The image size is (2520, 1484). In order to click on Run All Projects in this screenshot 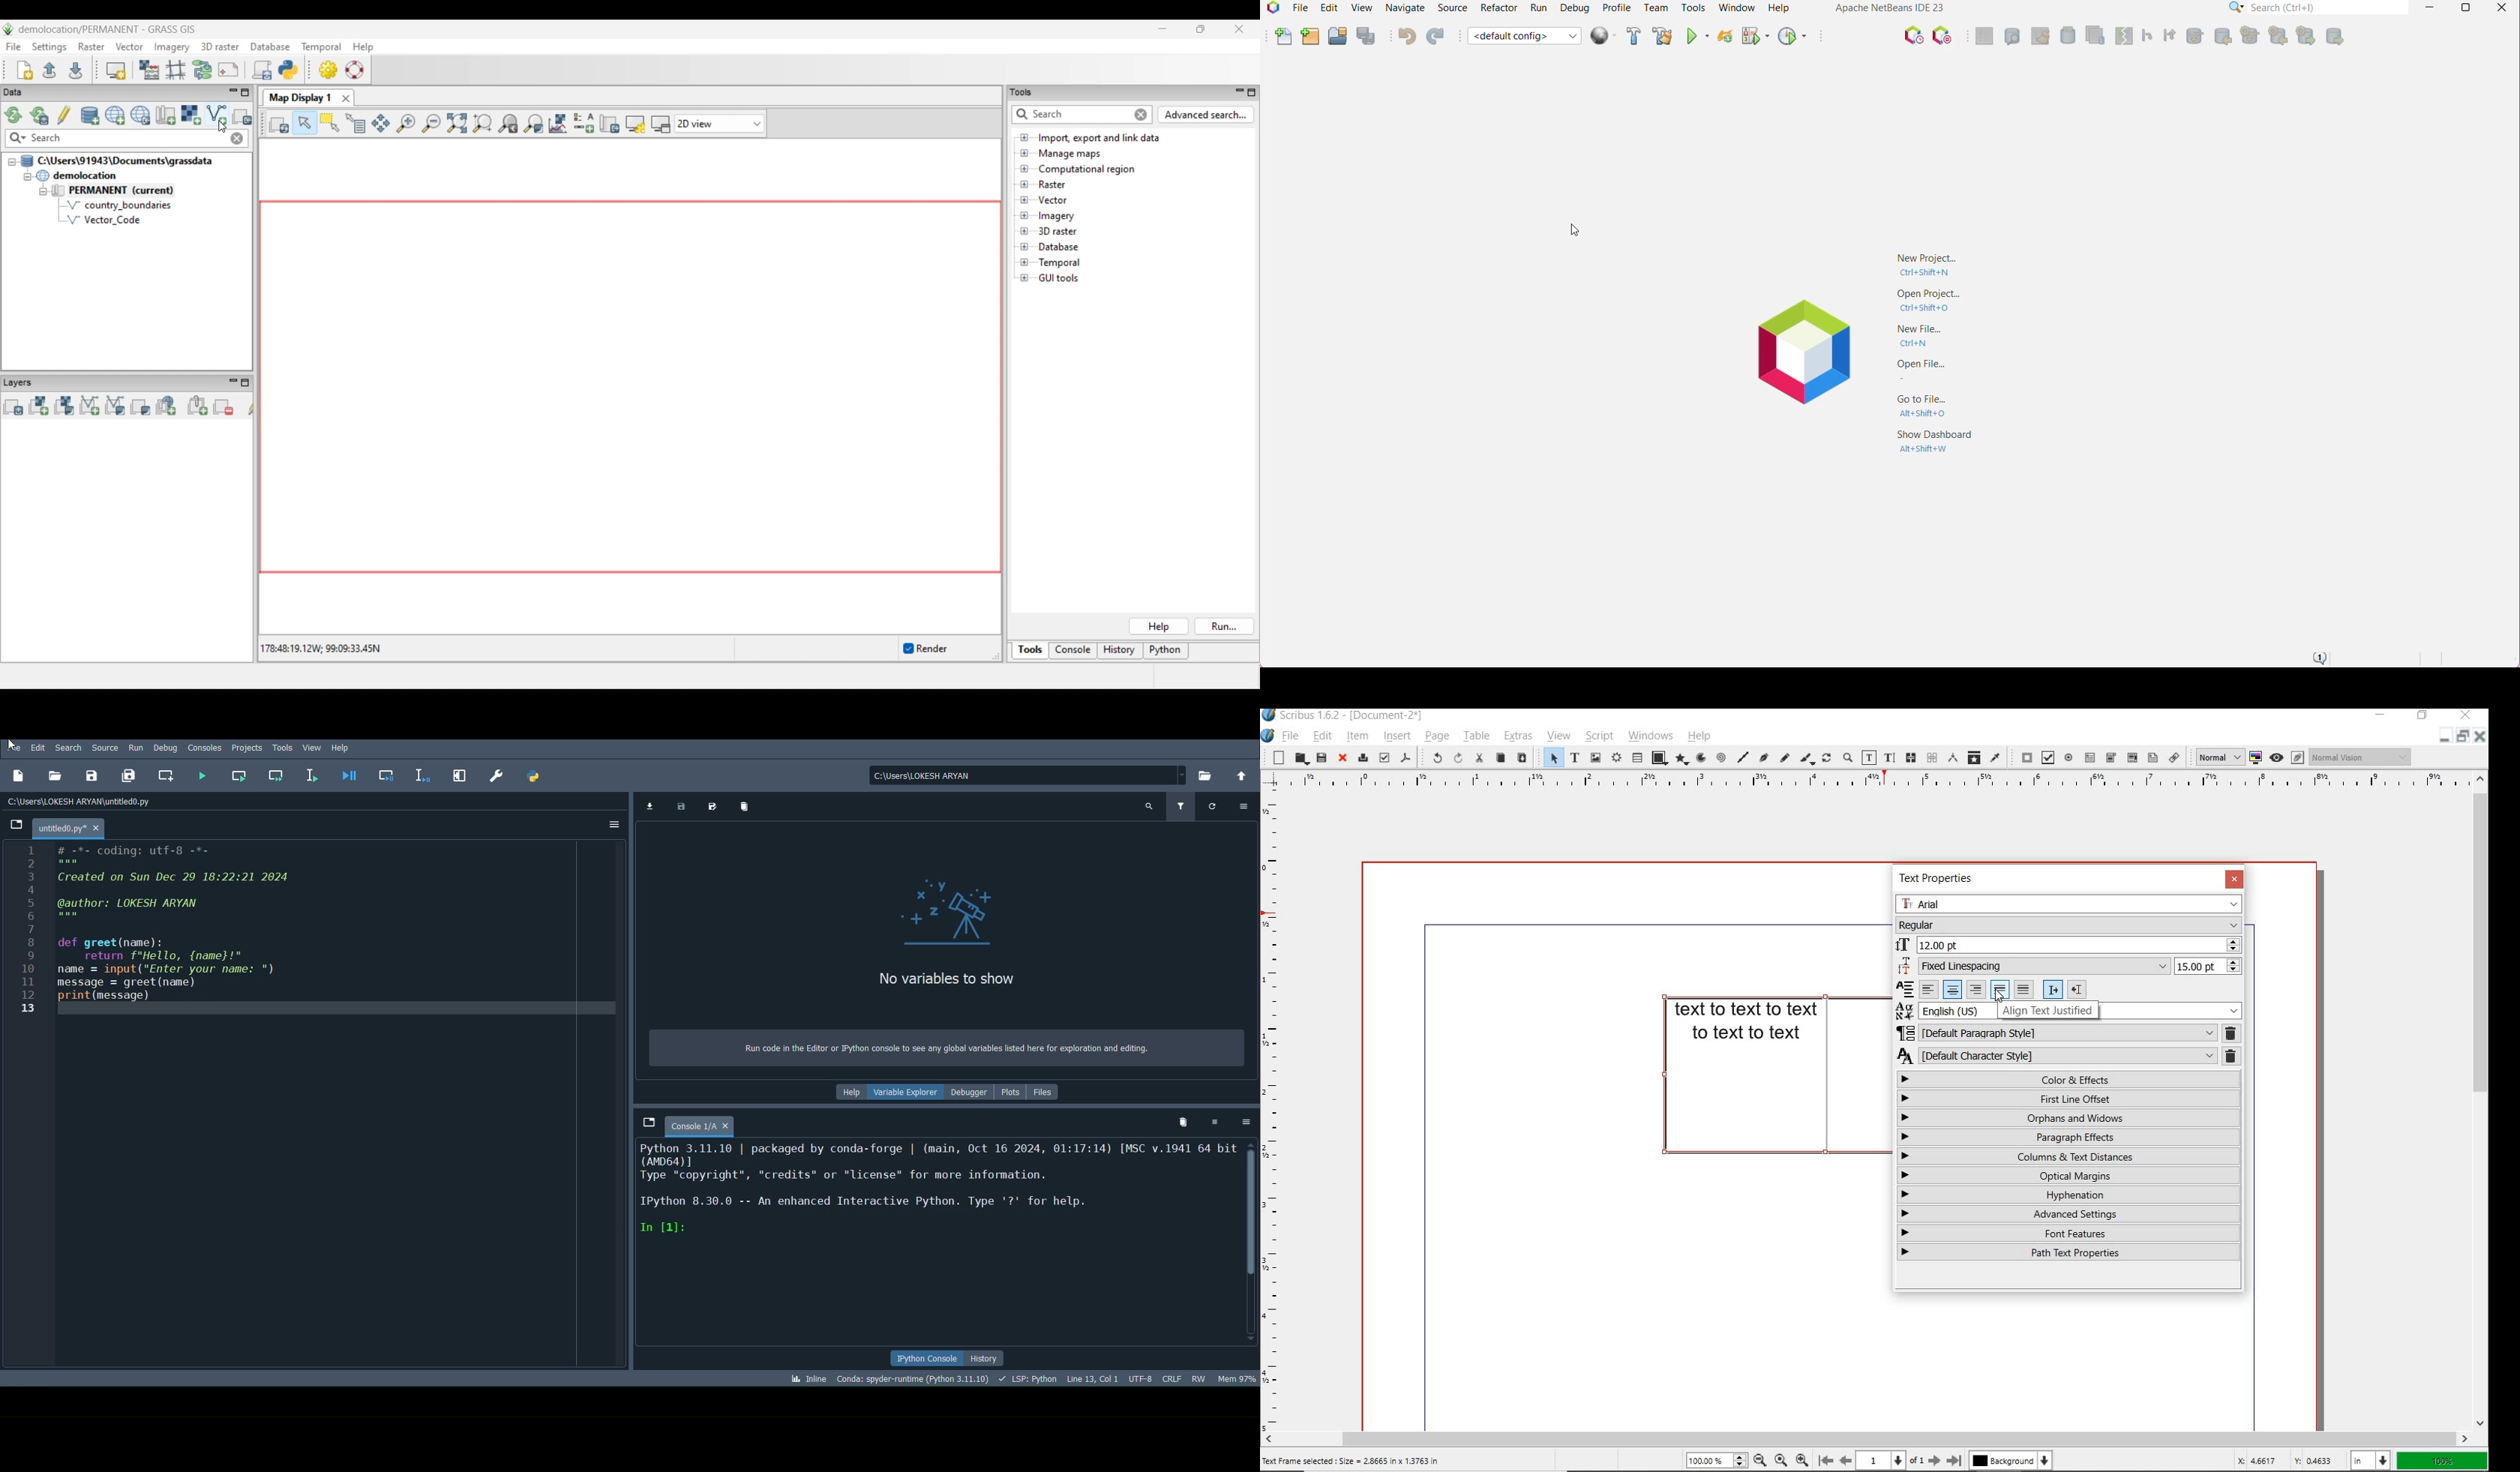, I will do `click(1603, 36)`.